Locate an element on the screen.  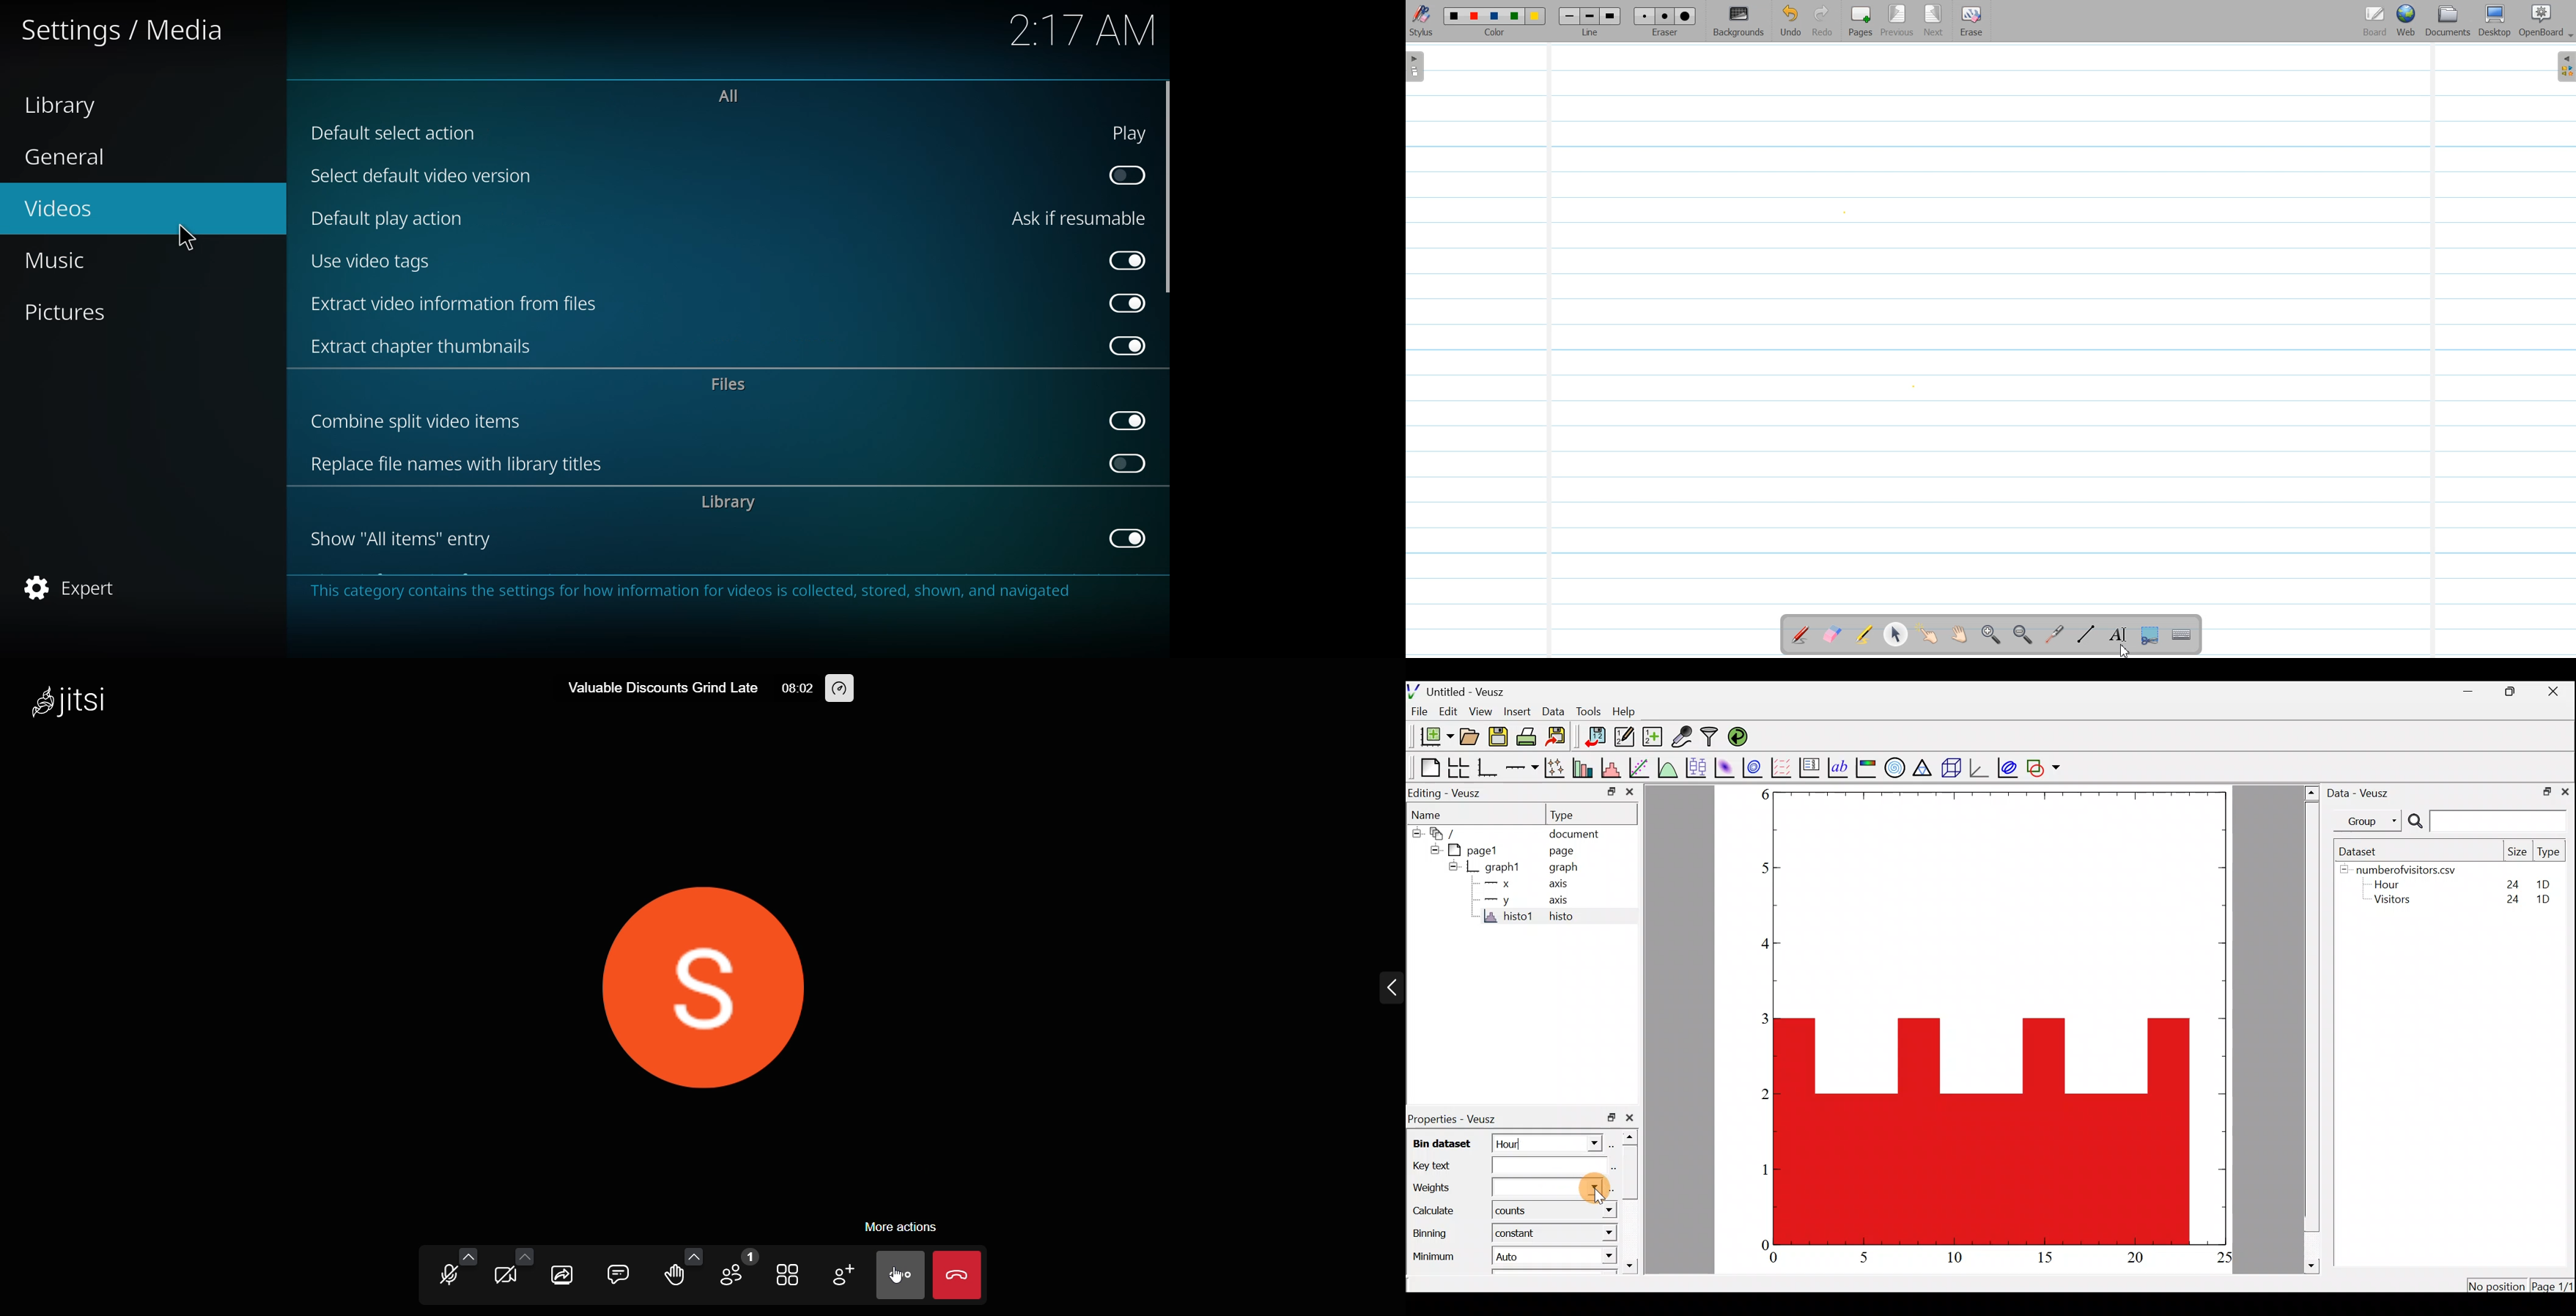
click to enable is located at coordinates (1123, 175).